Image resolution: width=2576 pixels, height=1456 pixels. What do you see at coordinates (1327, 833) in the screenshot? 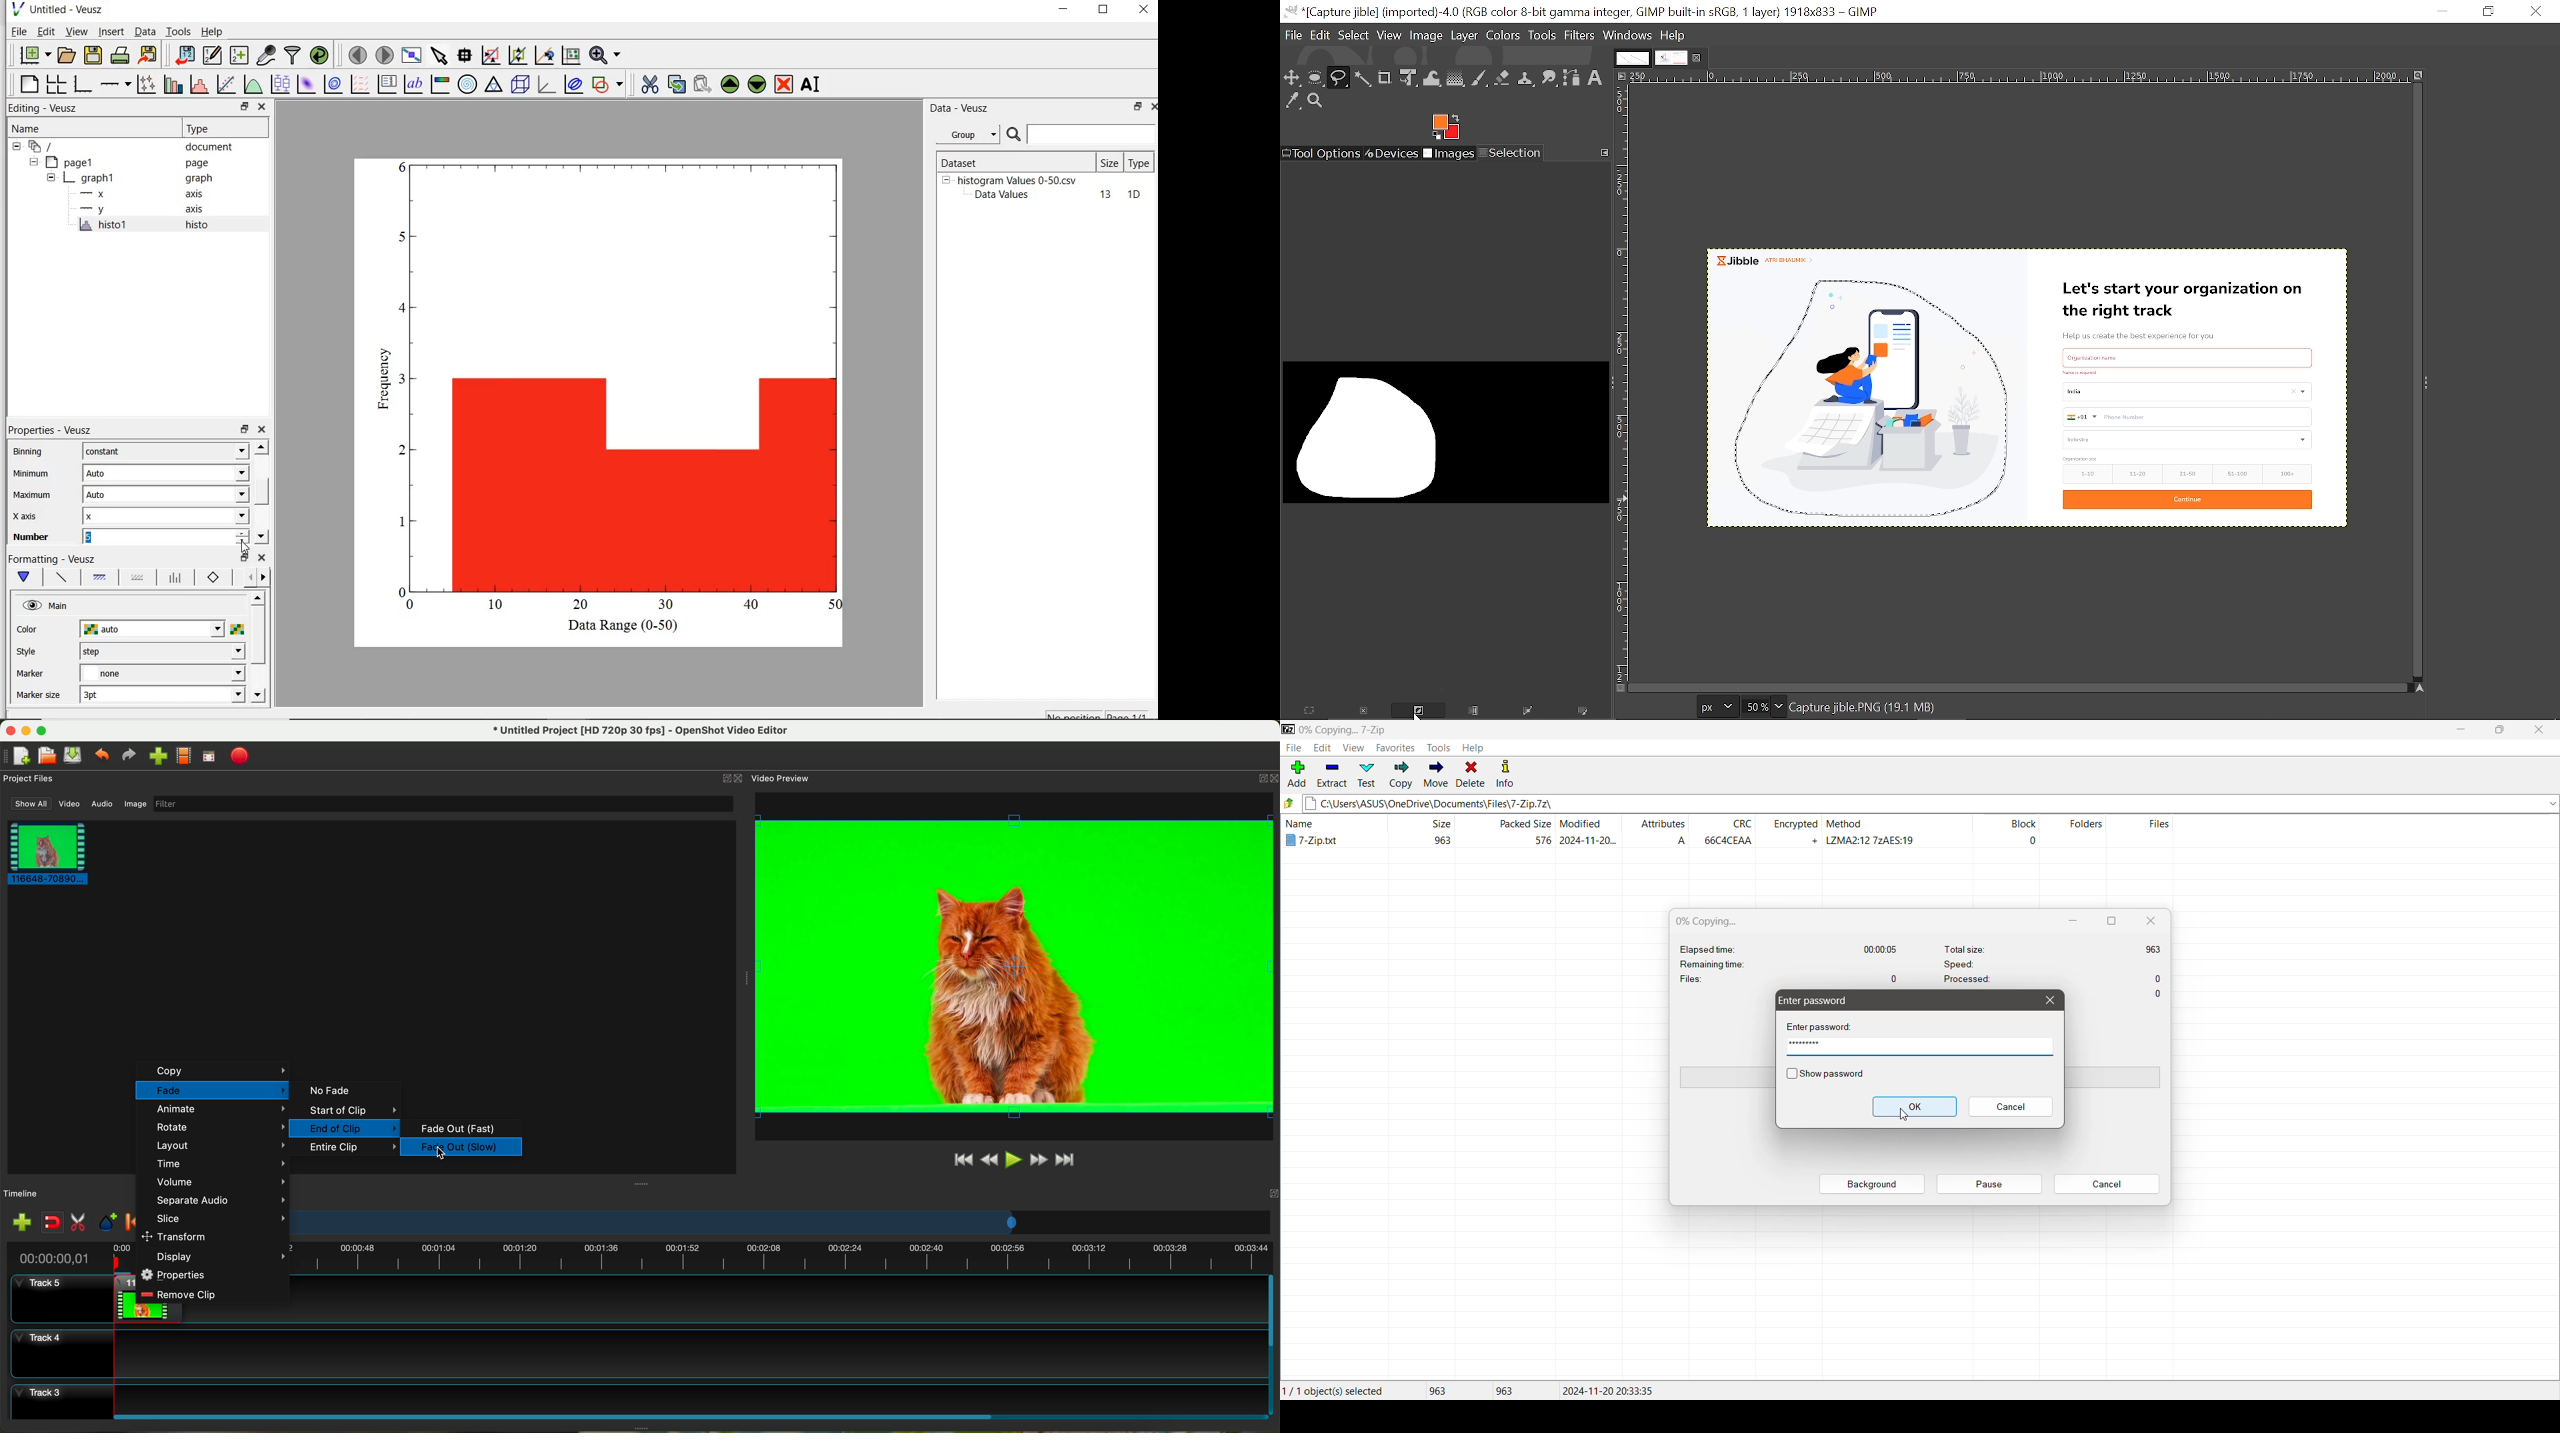
I see `Password protected archive file` at bounding box center [1327, 833].